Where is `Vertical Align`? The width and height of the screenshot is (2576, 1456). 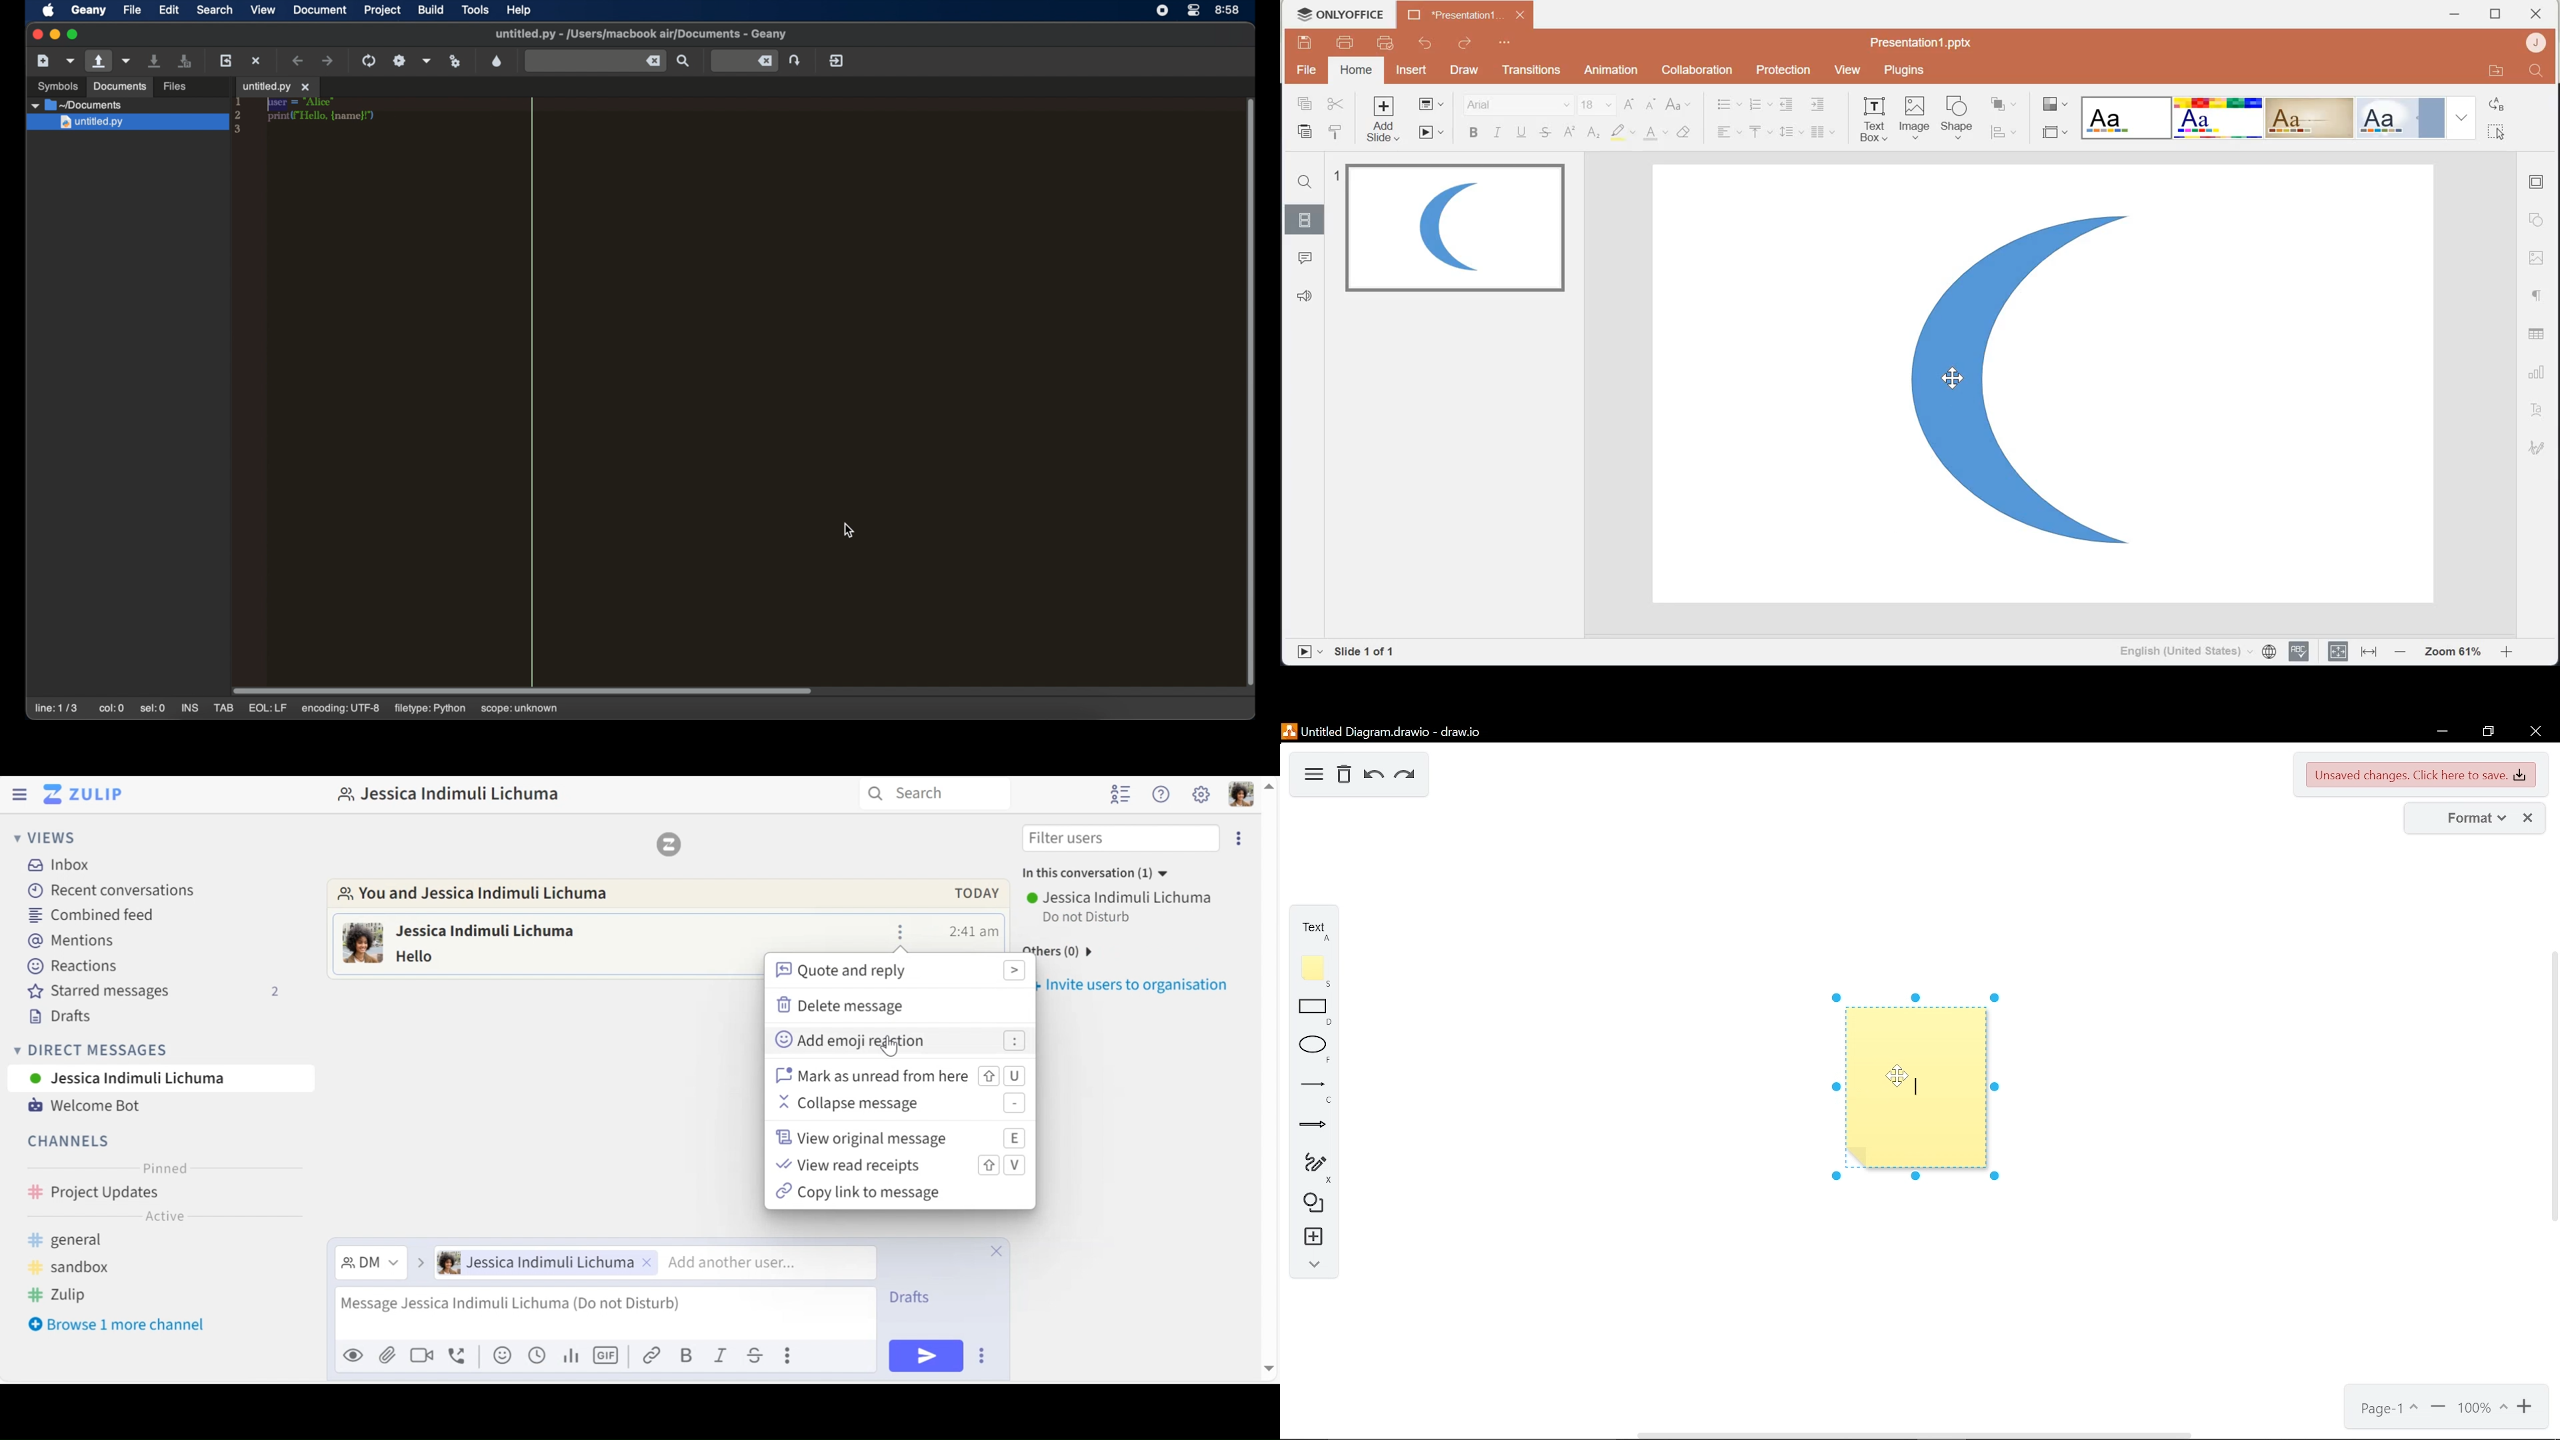 Vertical Align is located at coordinates (1761, 131).